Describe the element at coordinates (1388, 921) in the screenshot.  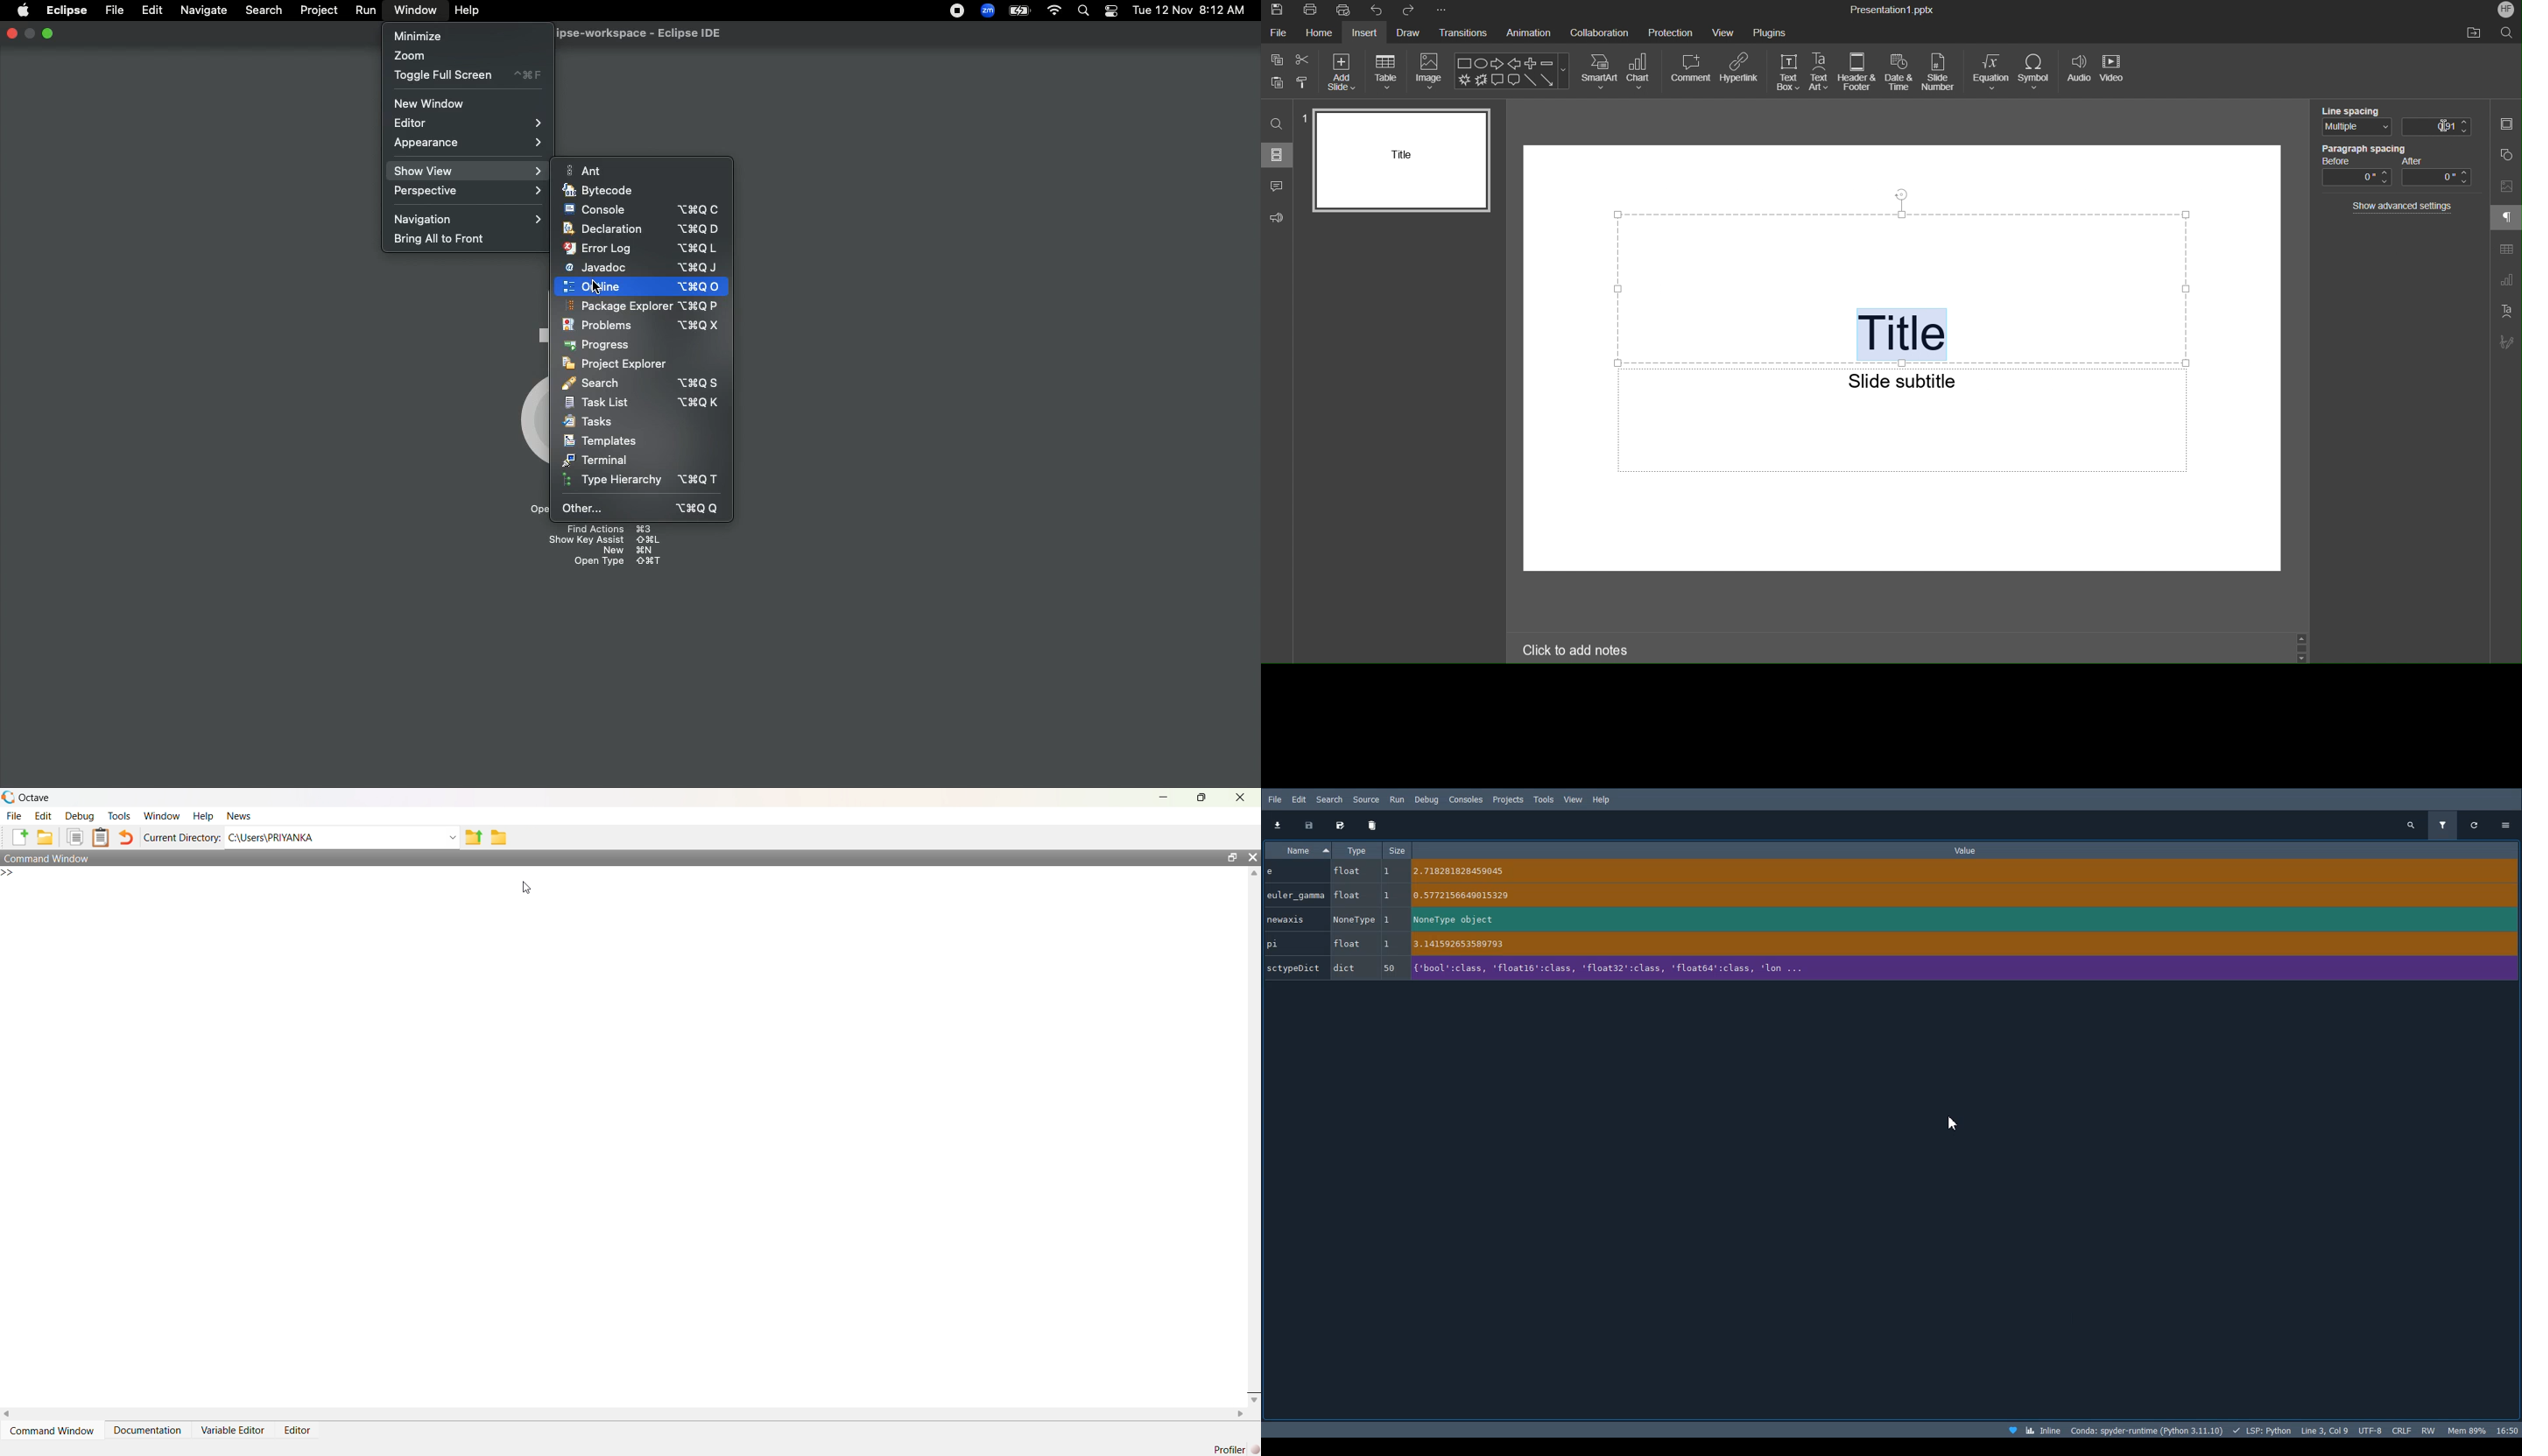
I see `1` at that location.